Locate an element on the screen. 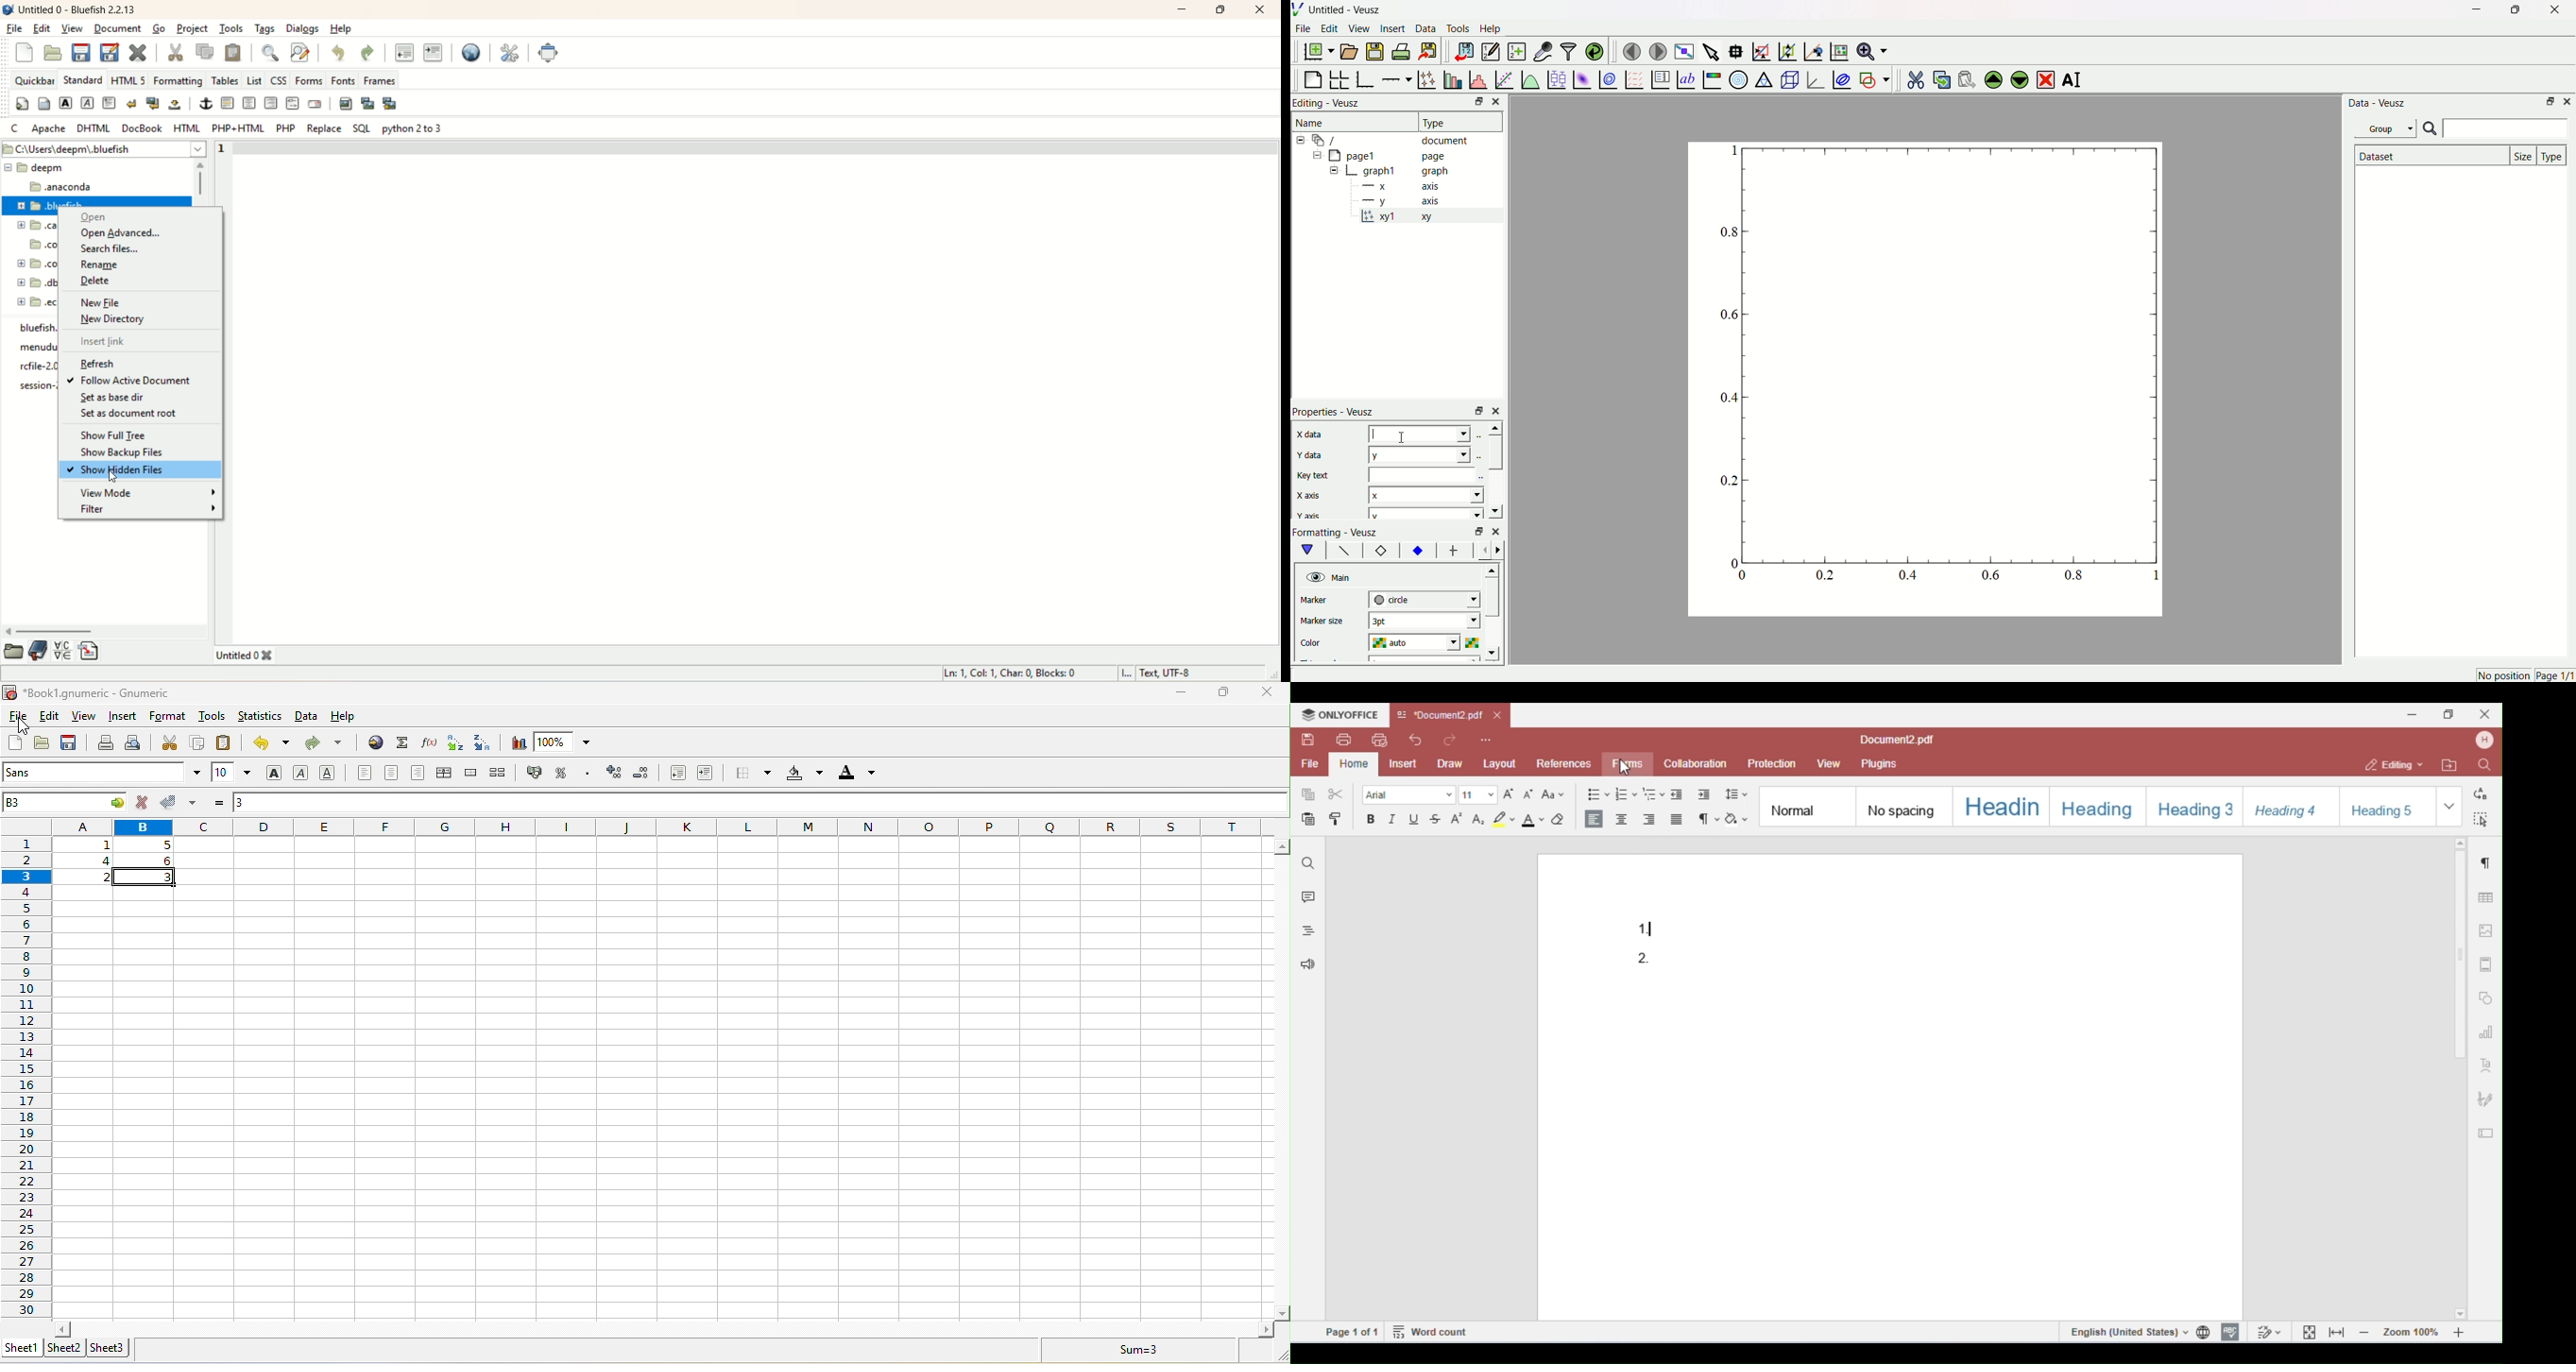 The image size is (2576, 1372). cancel change is located at coordinates (145, 803).